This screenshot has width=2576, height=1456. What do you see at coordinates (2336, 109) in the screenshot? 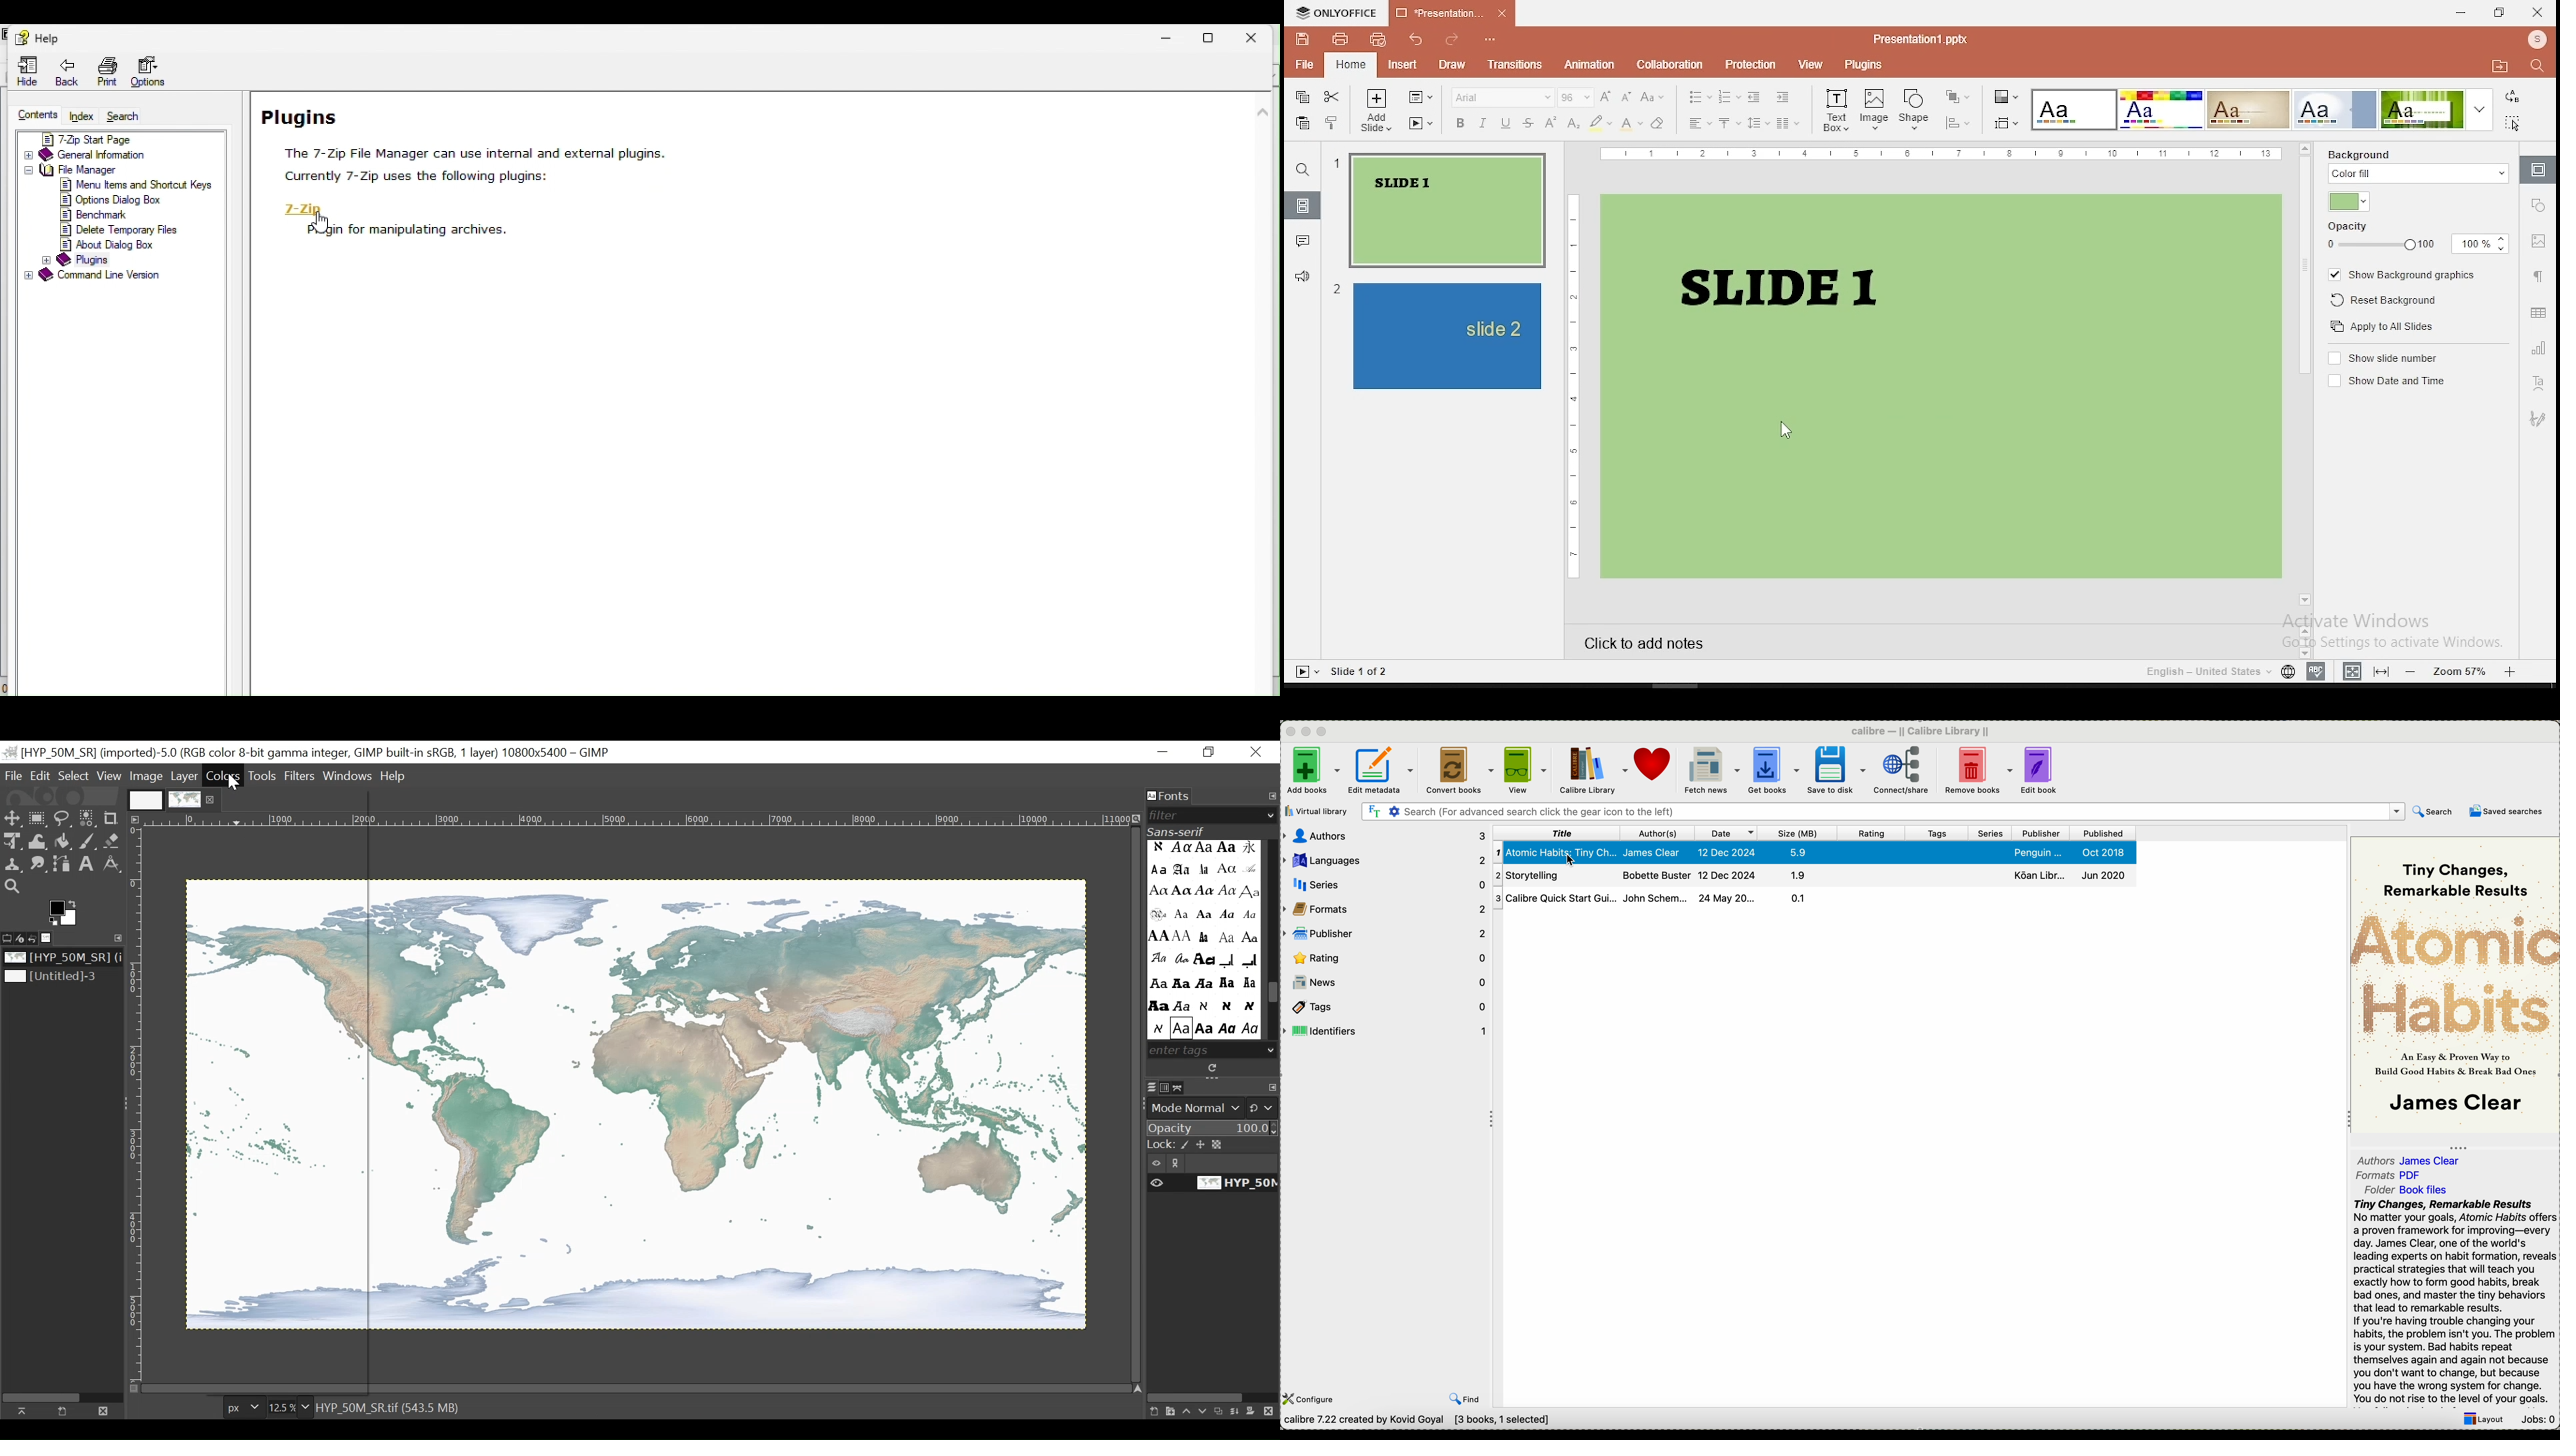
I see `select color theme` at bounding box center [2336, 109].